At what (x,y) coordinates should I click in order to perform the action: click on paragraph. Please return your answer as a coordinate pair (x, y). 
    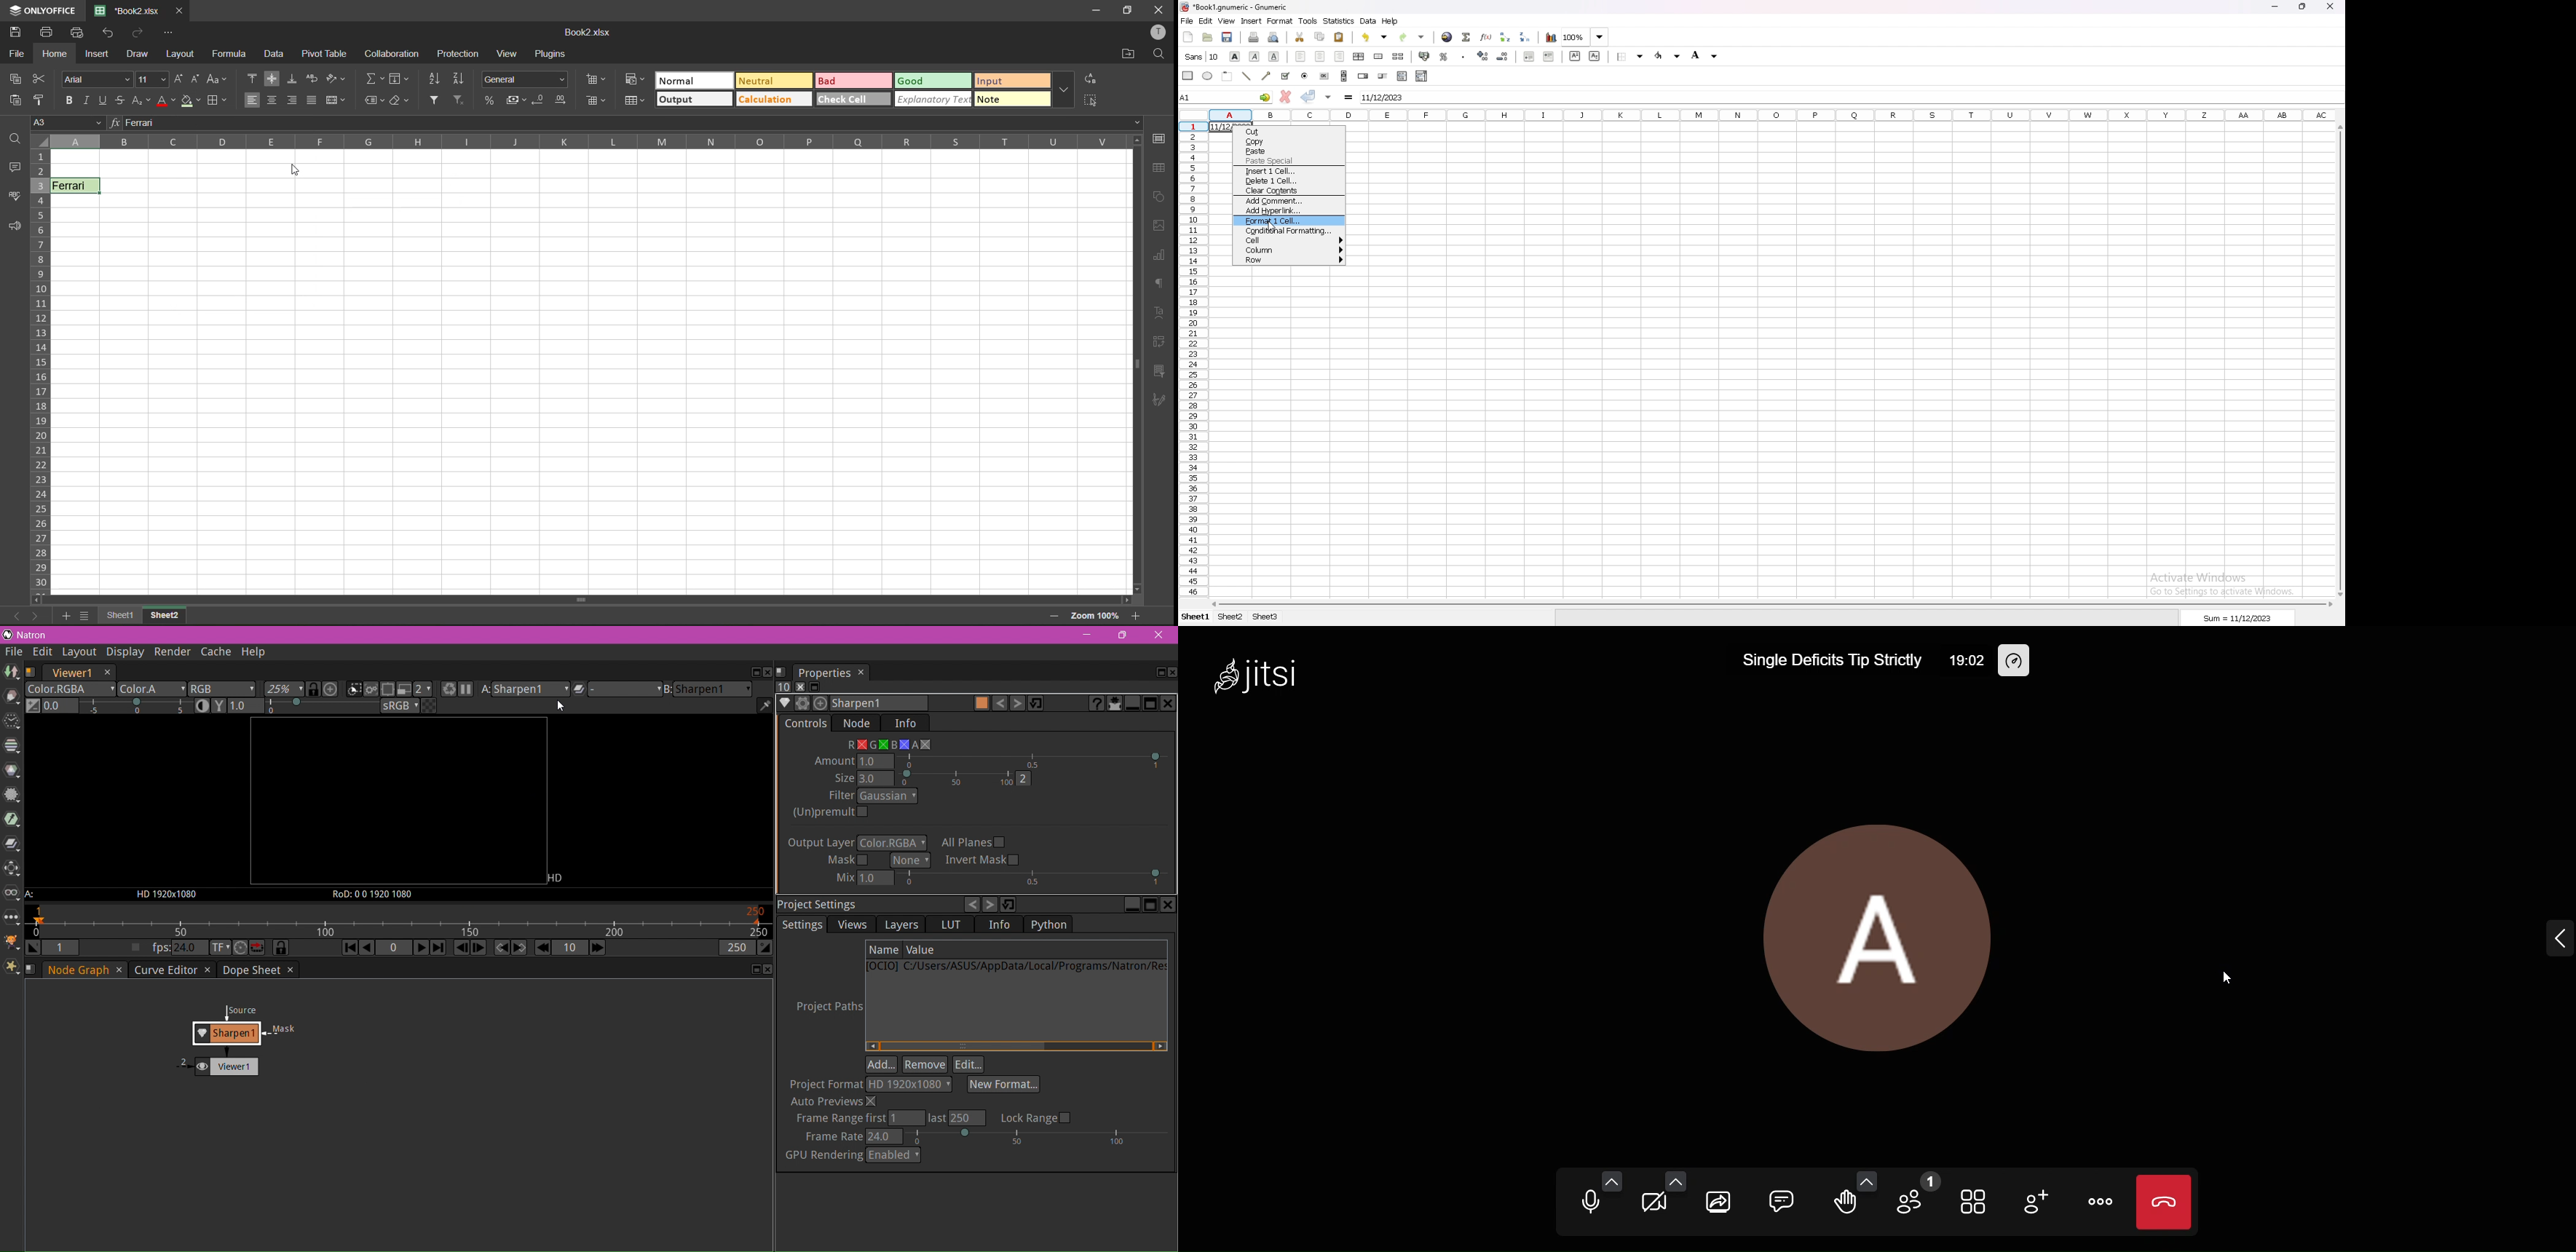
    Looking at the image, I should click on (1161, 284).